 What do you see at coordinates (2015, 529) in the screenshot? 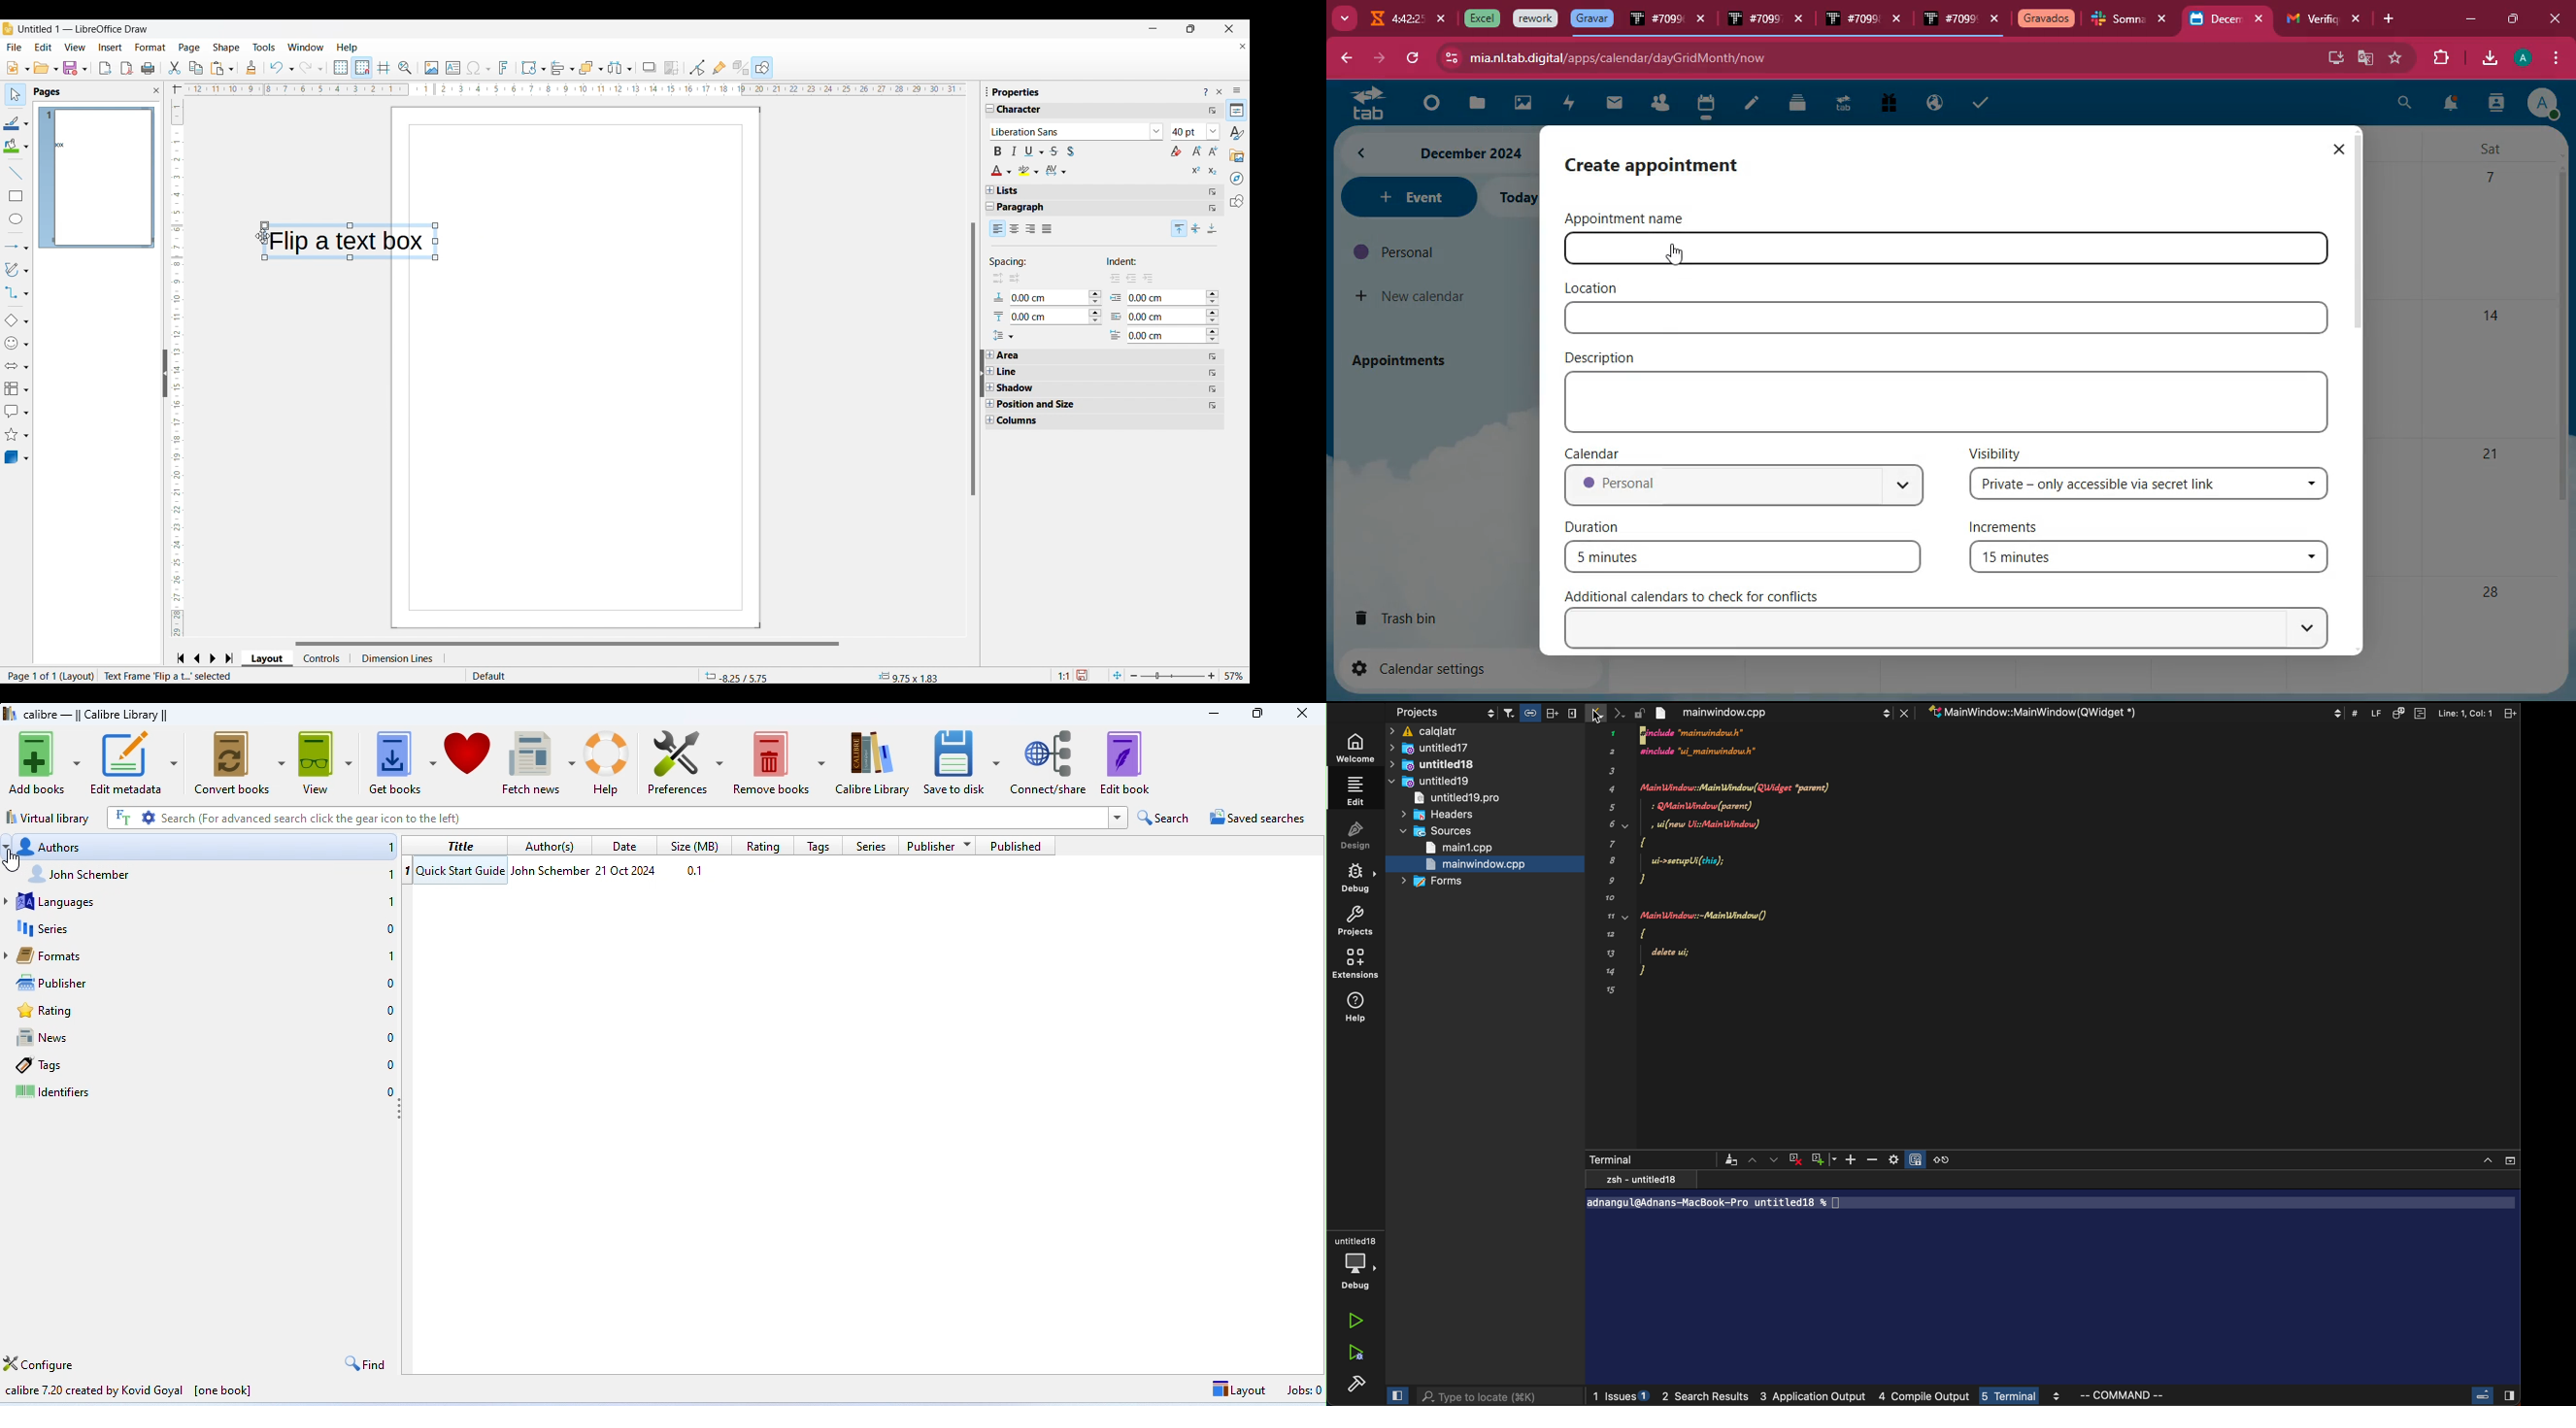
I see `increments` at bounding box center [2015, 529].